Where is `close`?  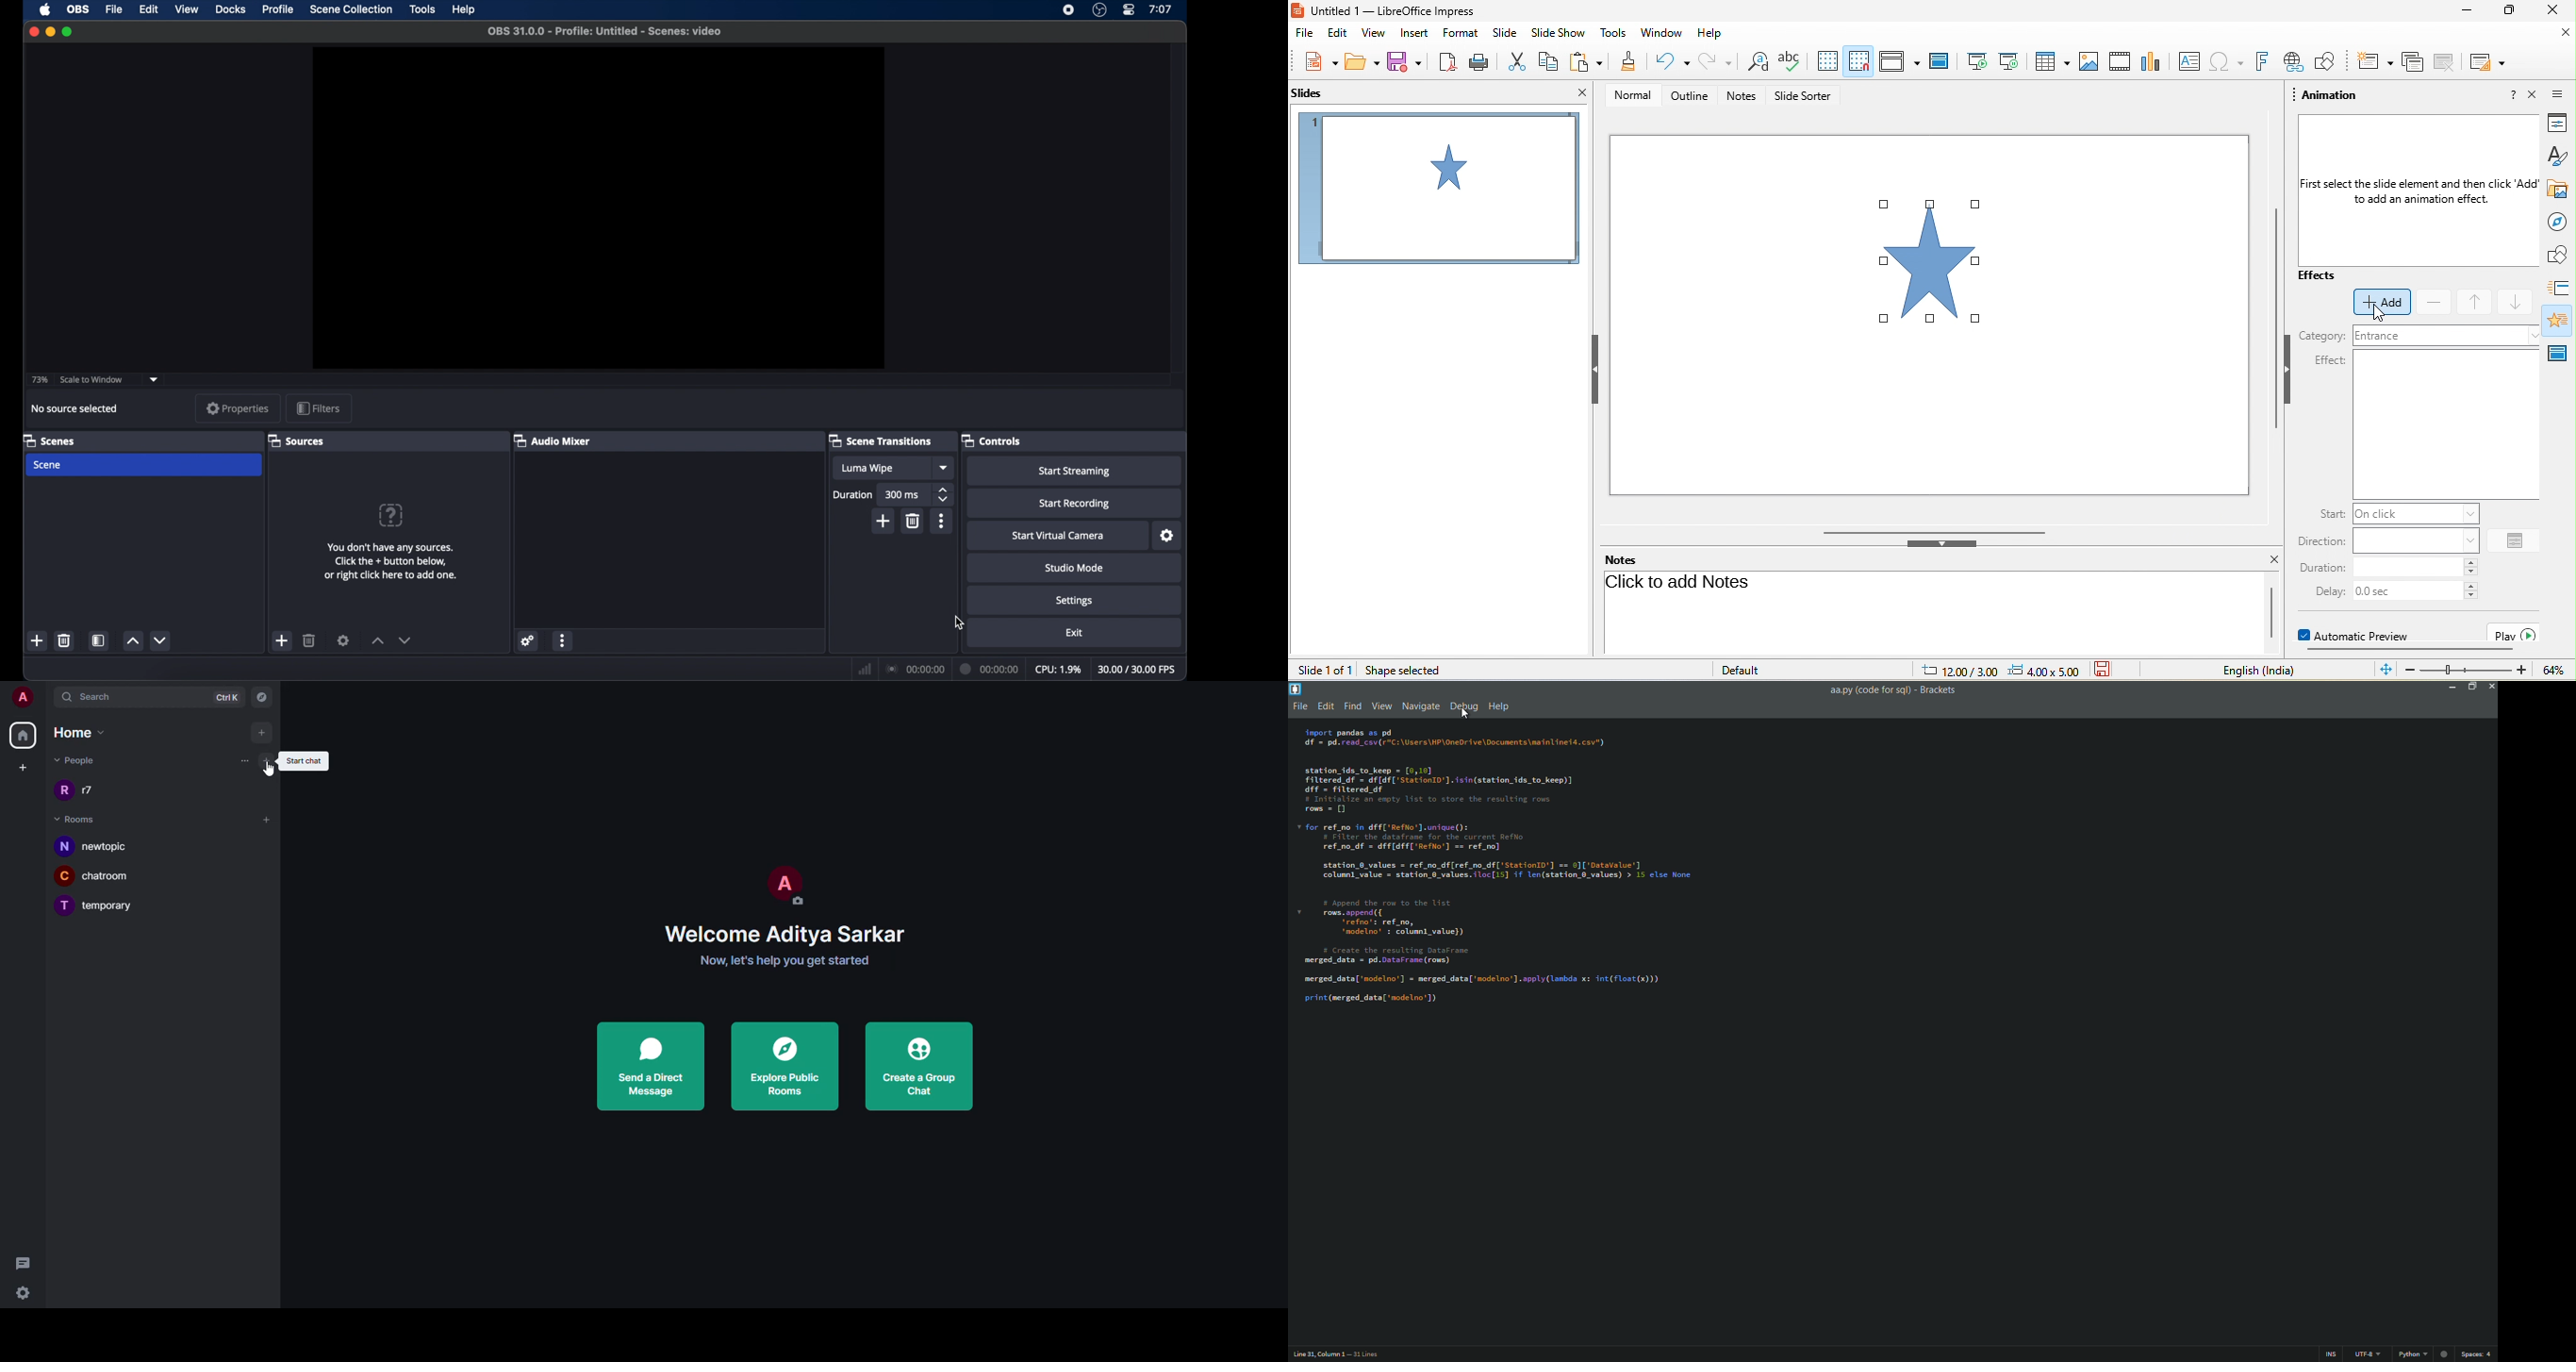
close is located at coordinates (2556, 9).